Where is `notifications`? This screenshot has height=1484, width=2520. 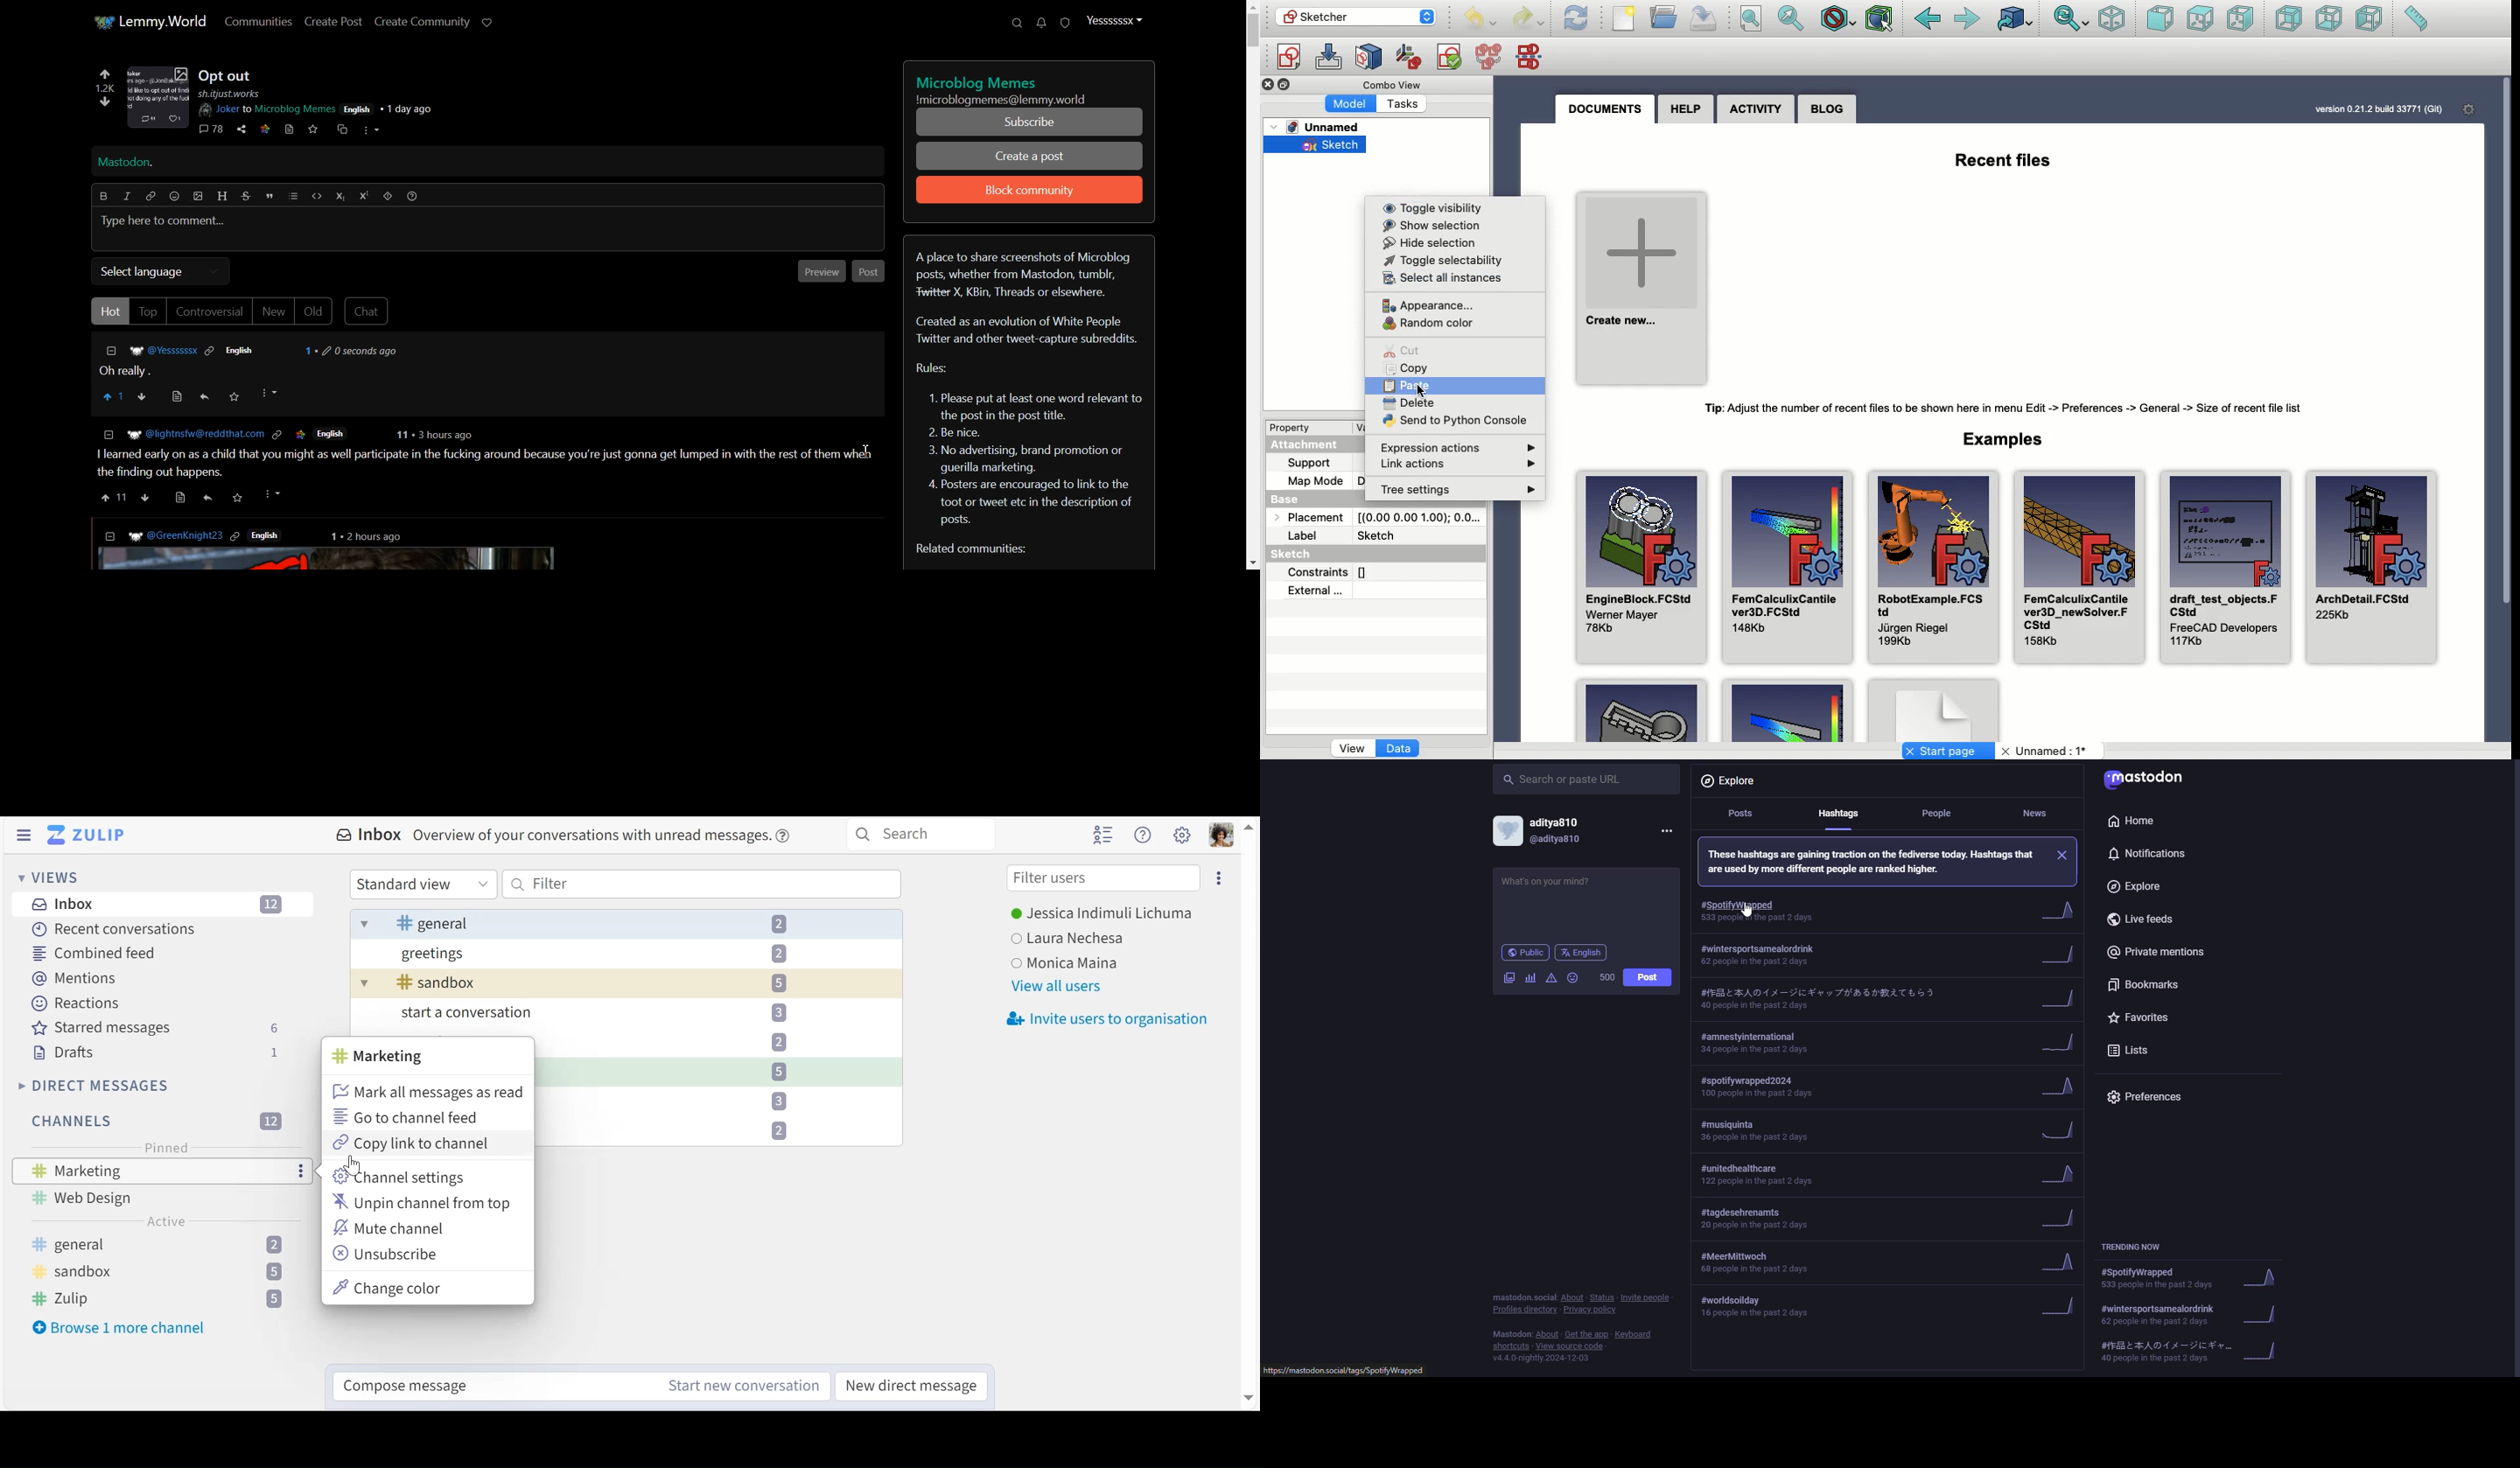
notifications is located at coordinates (2153, 854).